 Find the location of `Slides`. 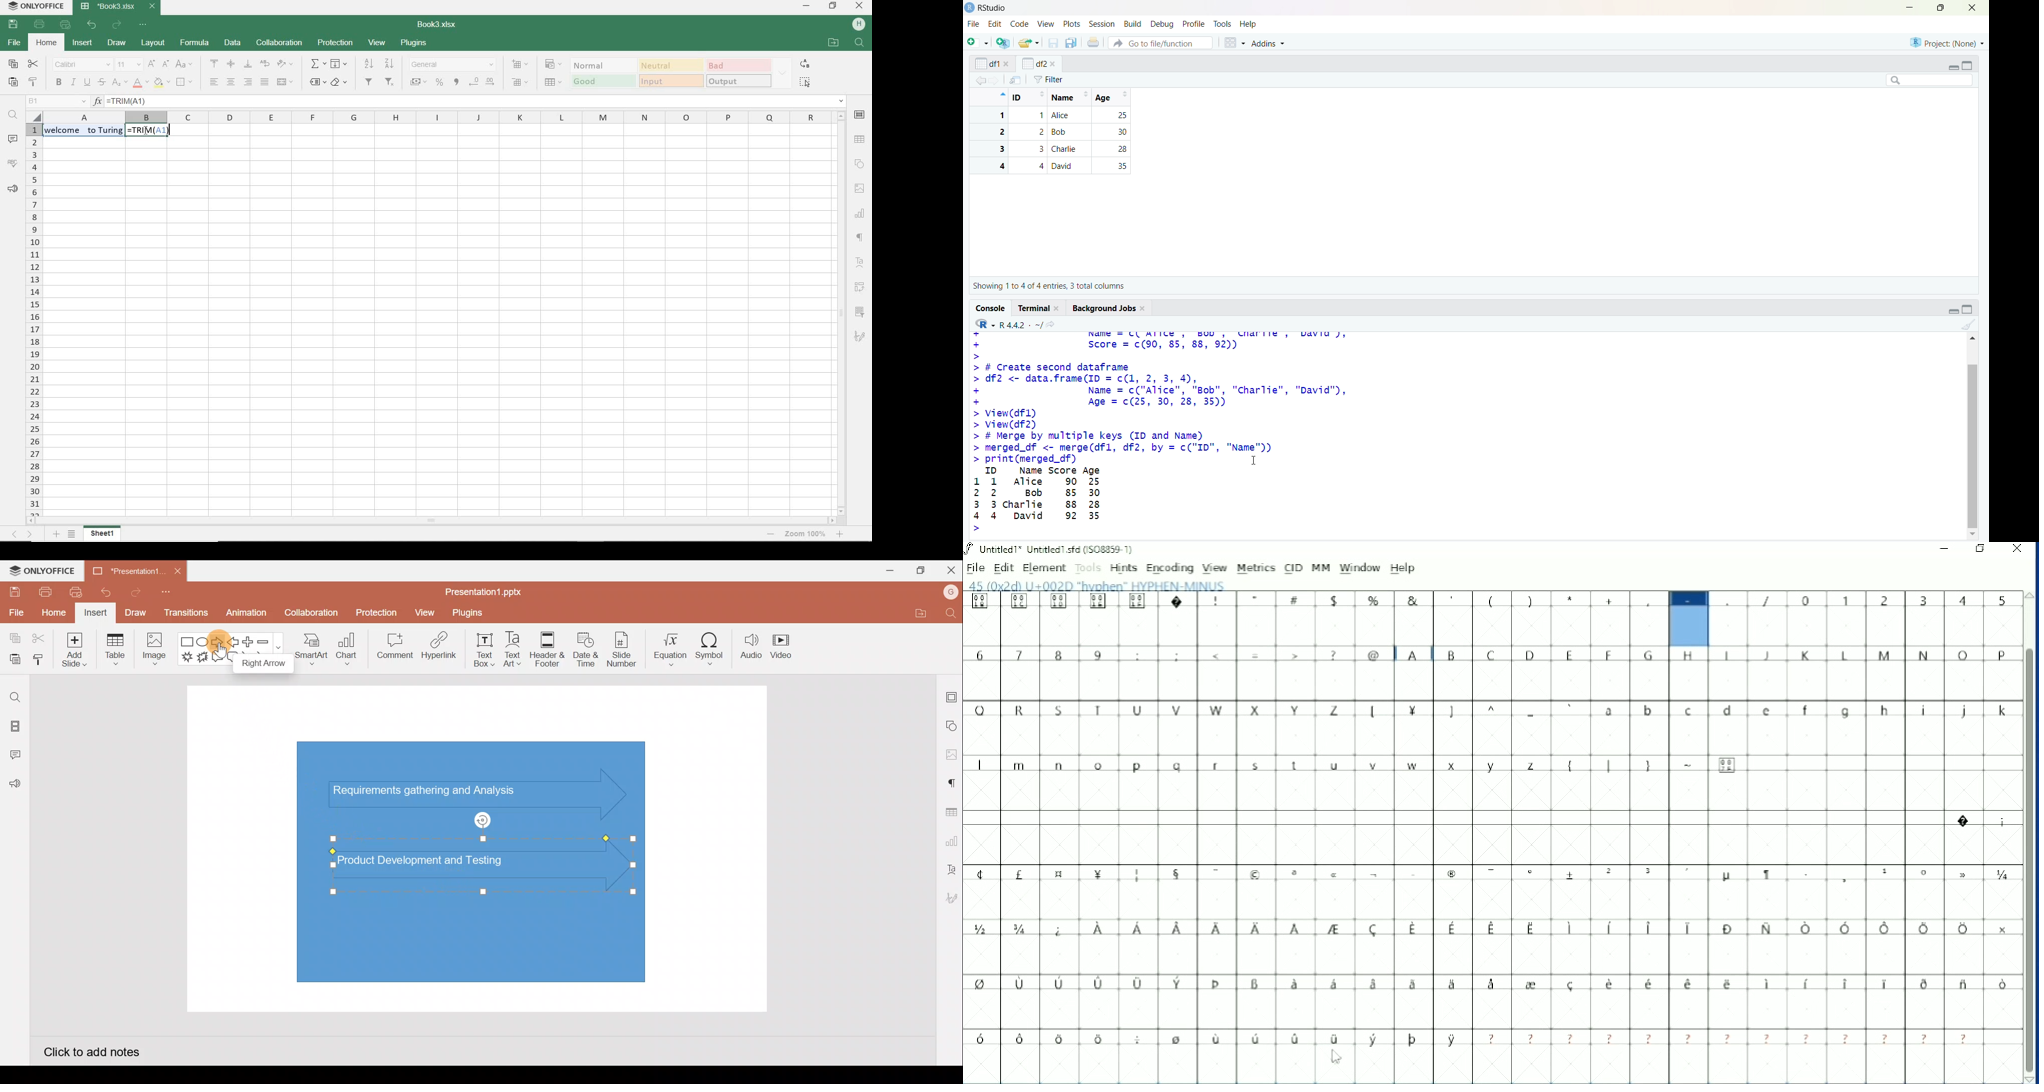

Slides is located at coordinates (14, 728).